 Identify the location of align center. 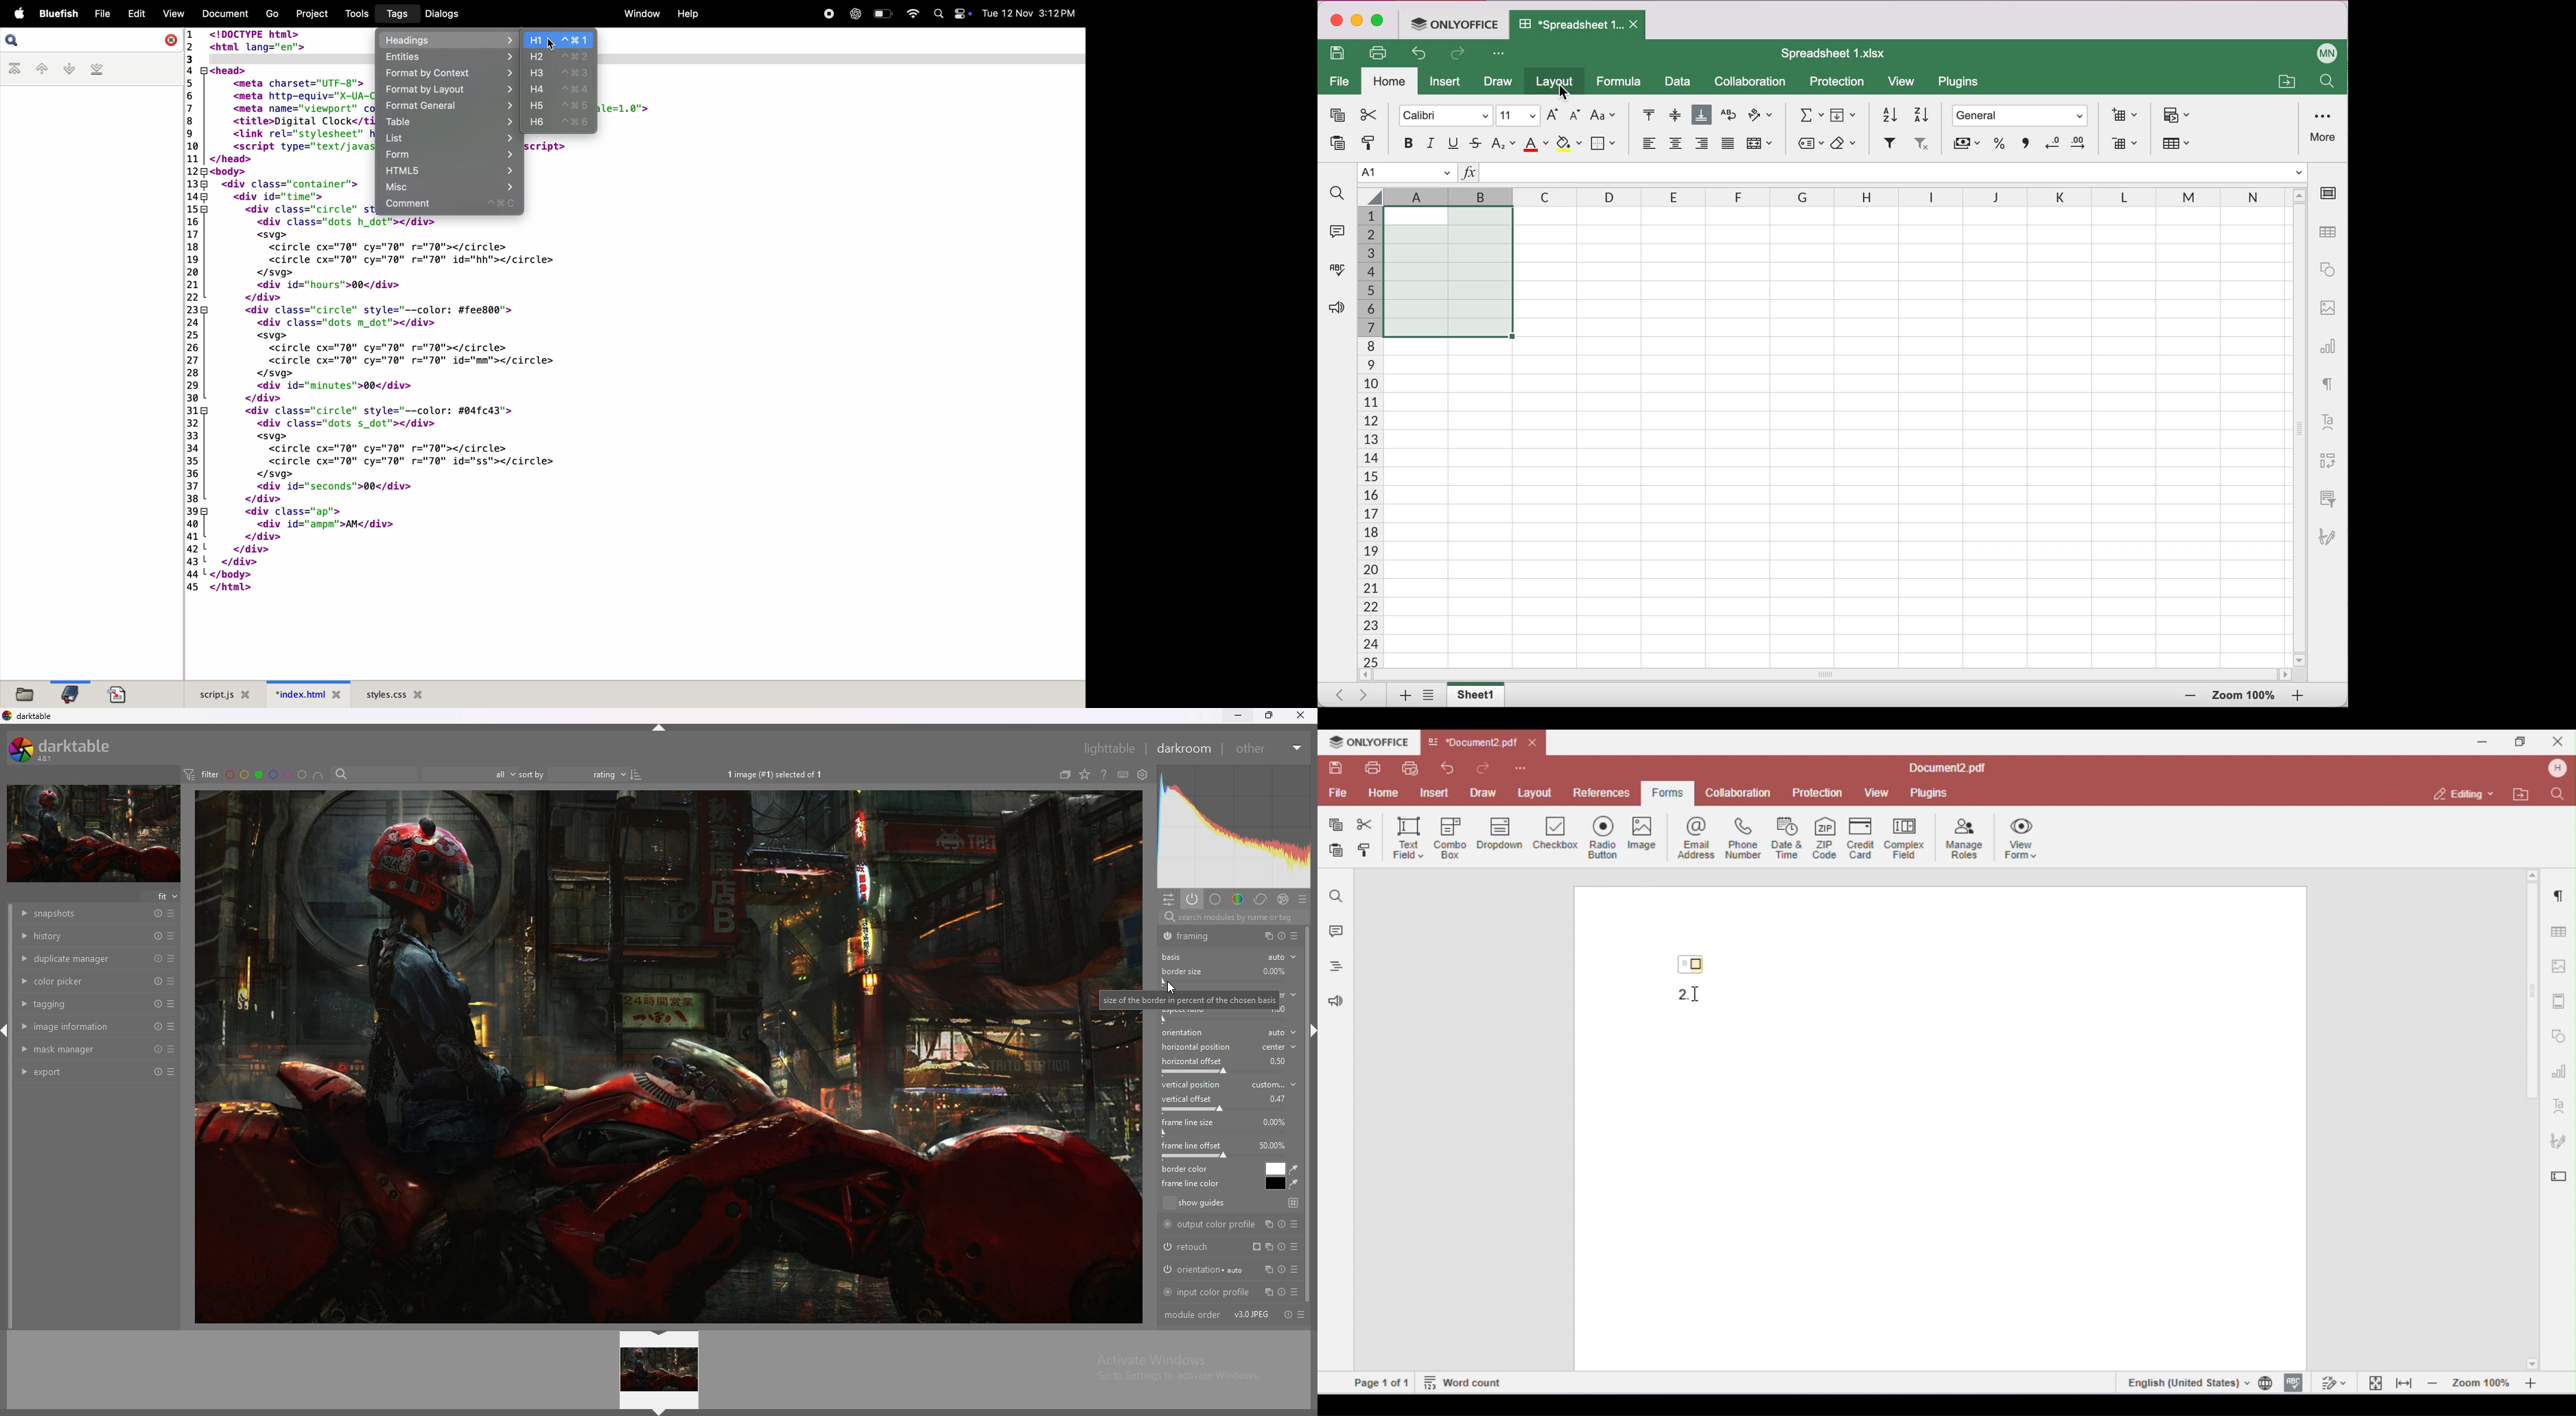
(1676, 147).